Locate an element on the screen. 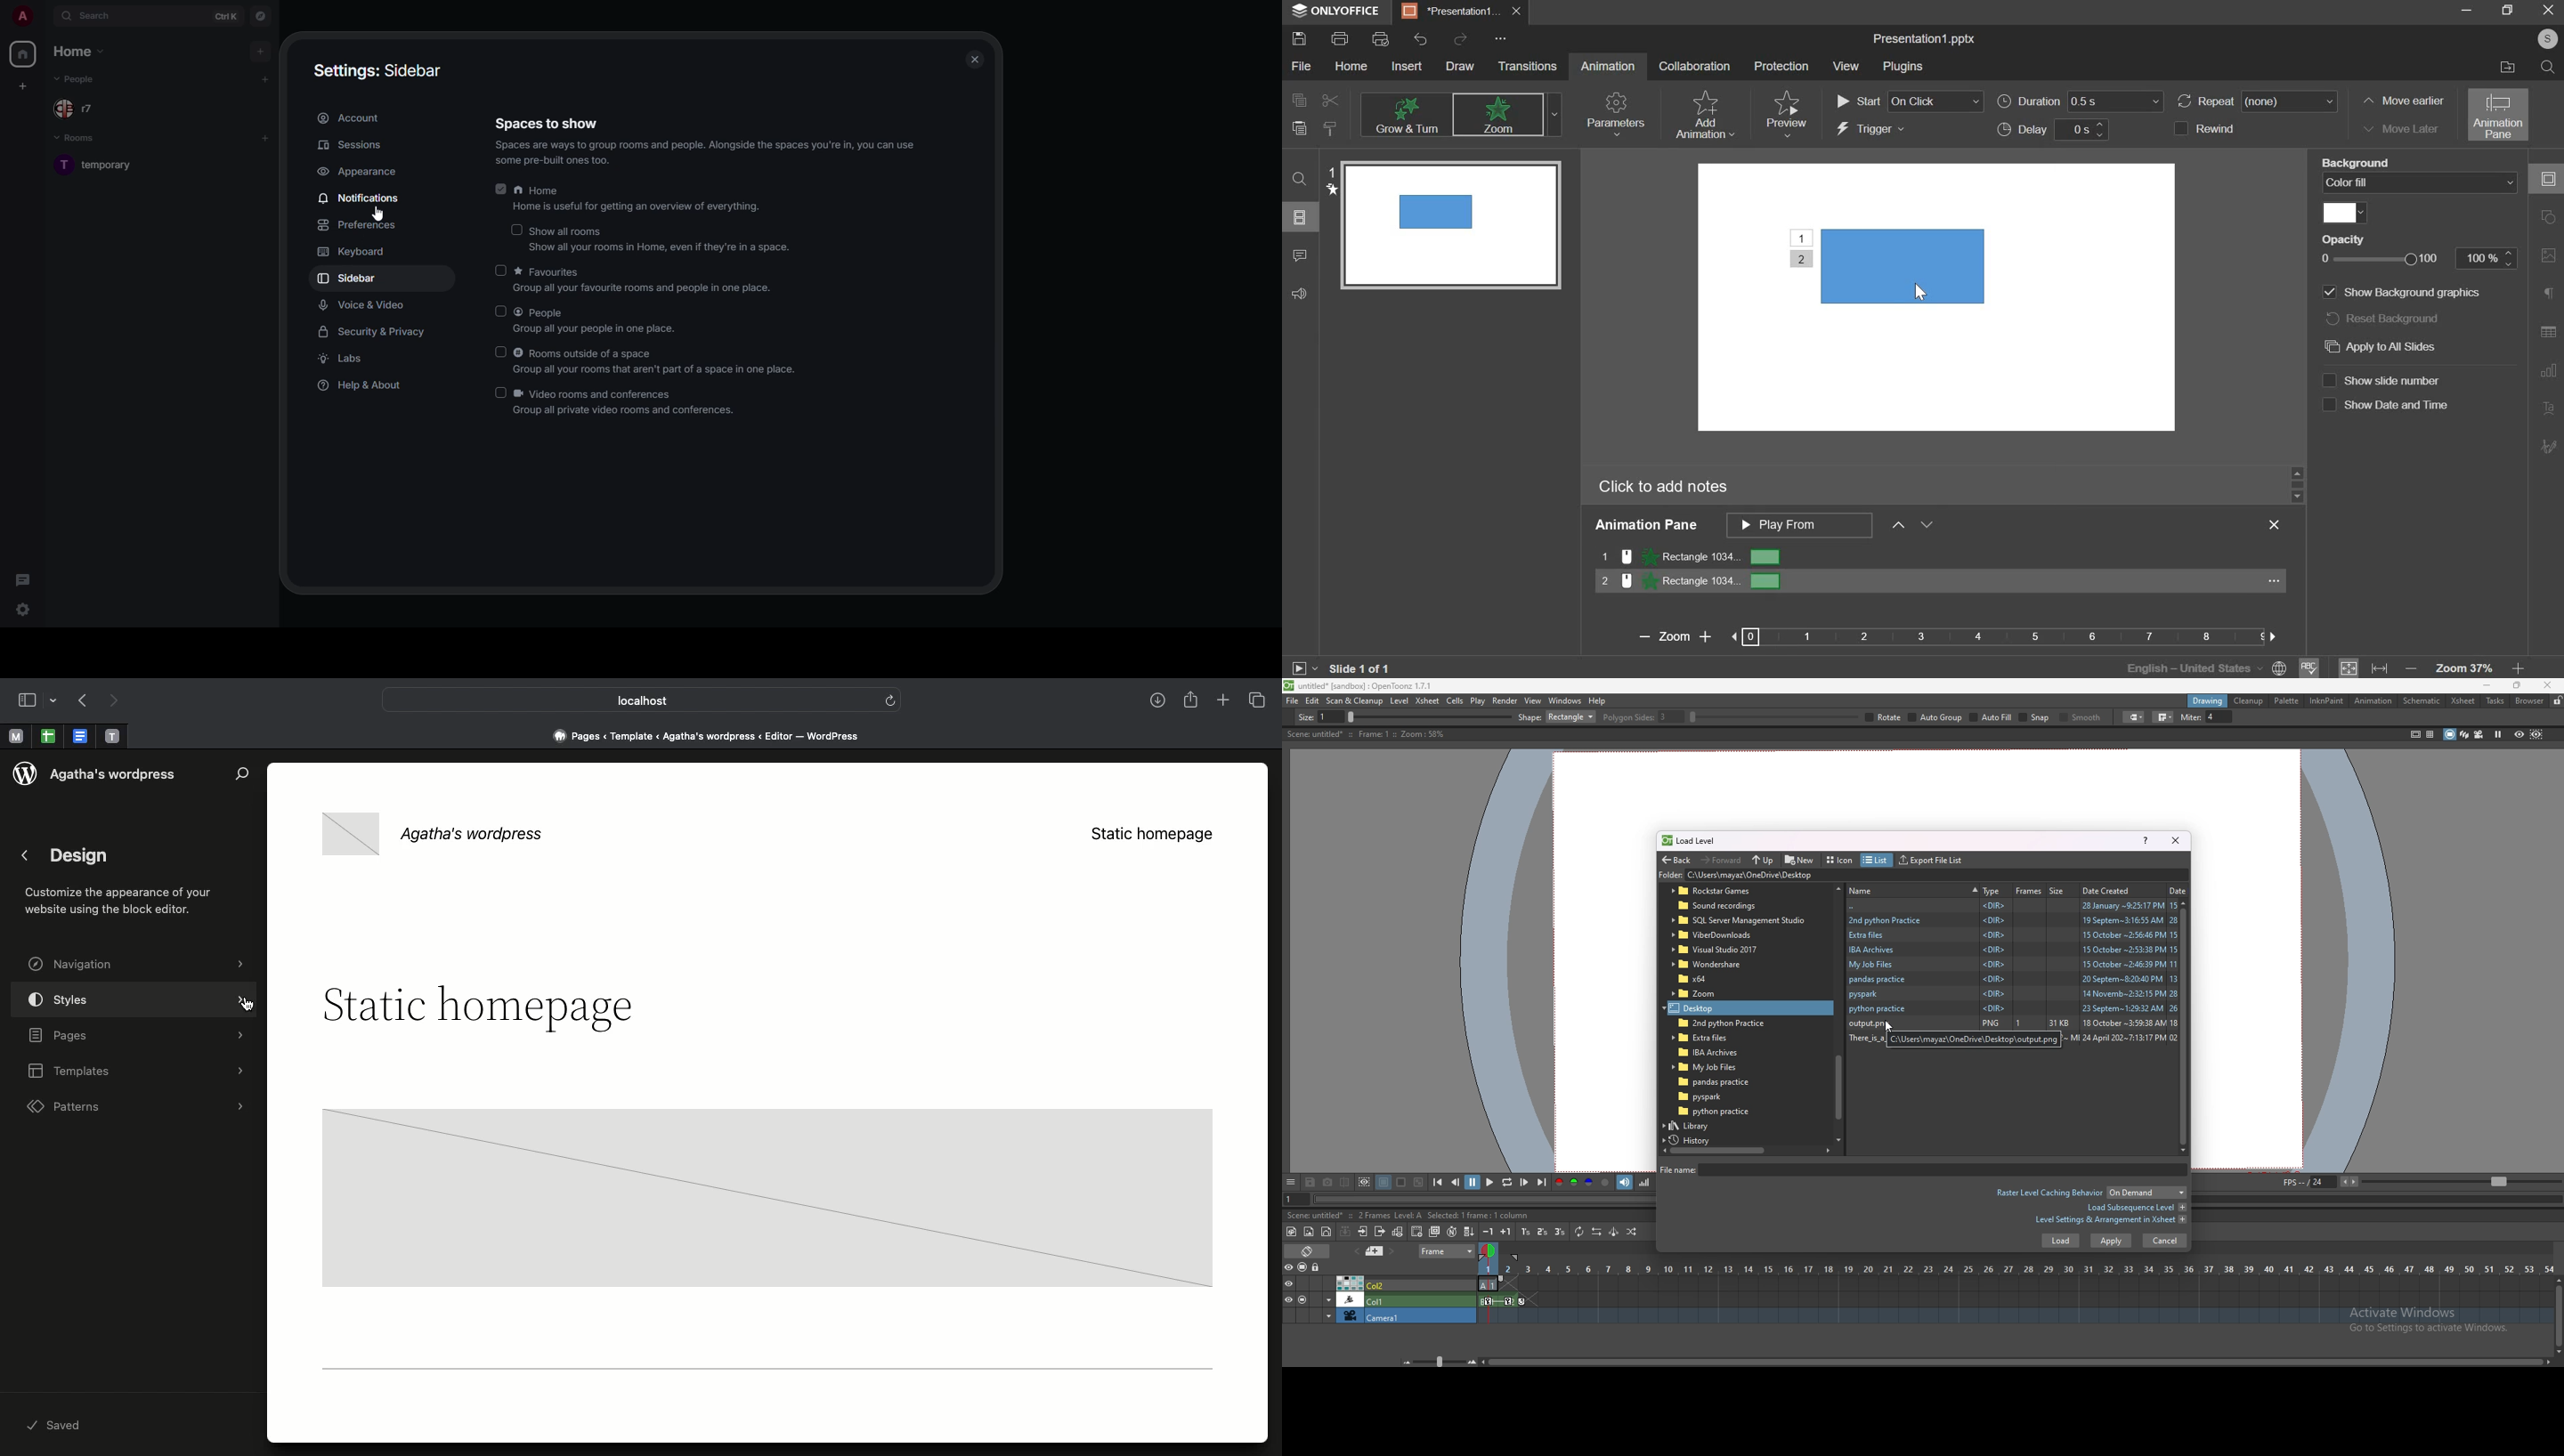 This screenshot has width=2576, height=1456. undo is located at coordinates (1422, 40).